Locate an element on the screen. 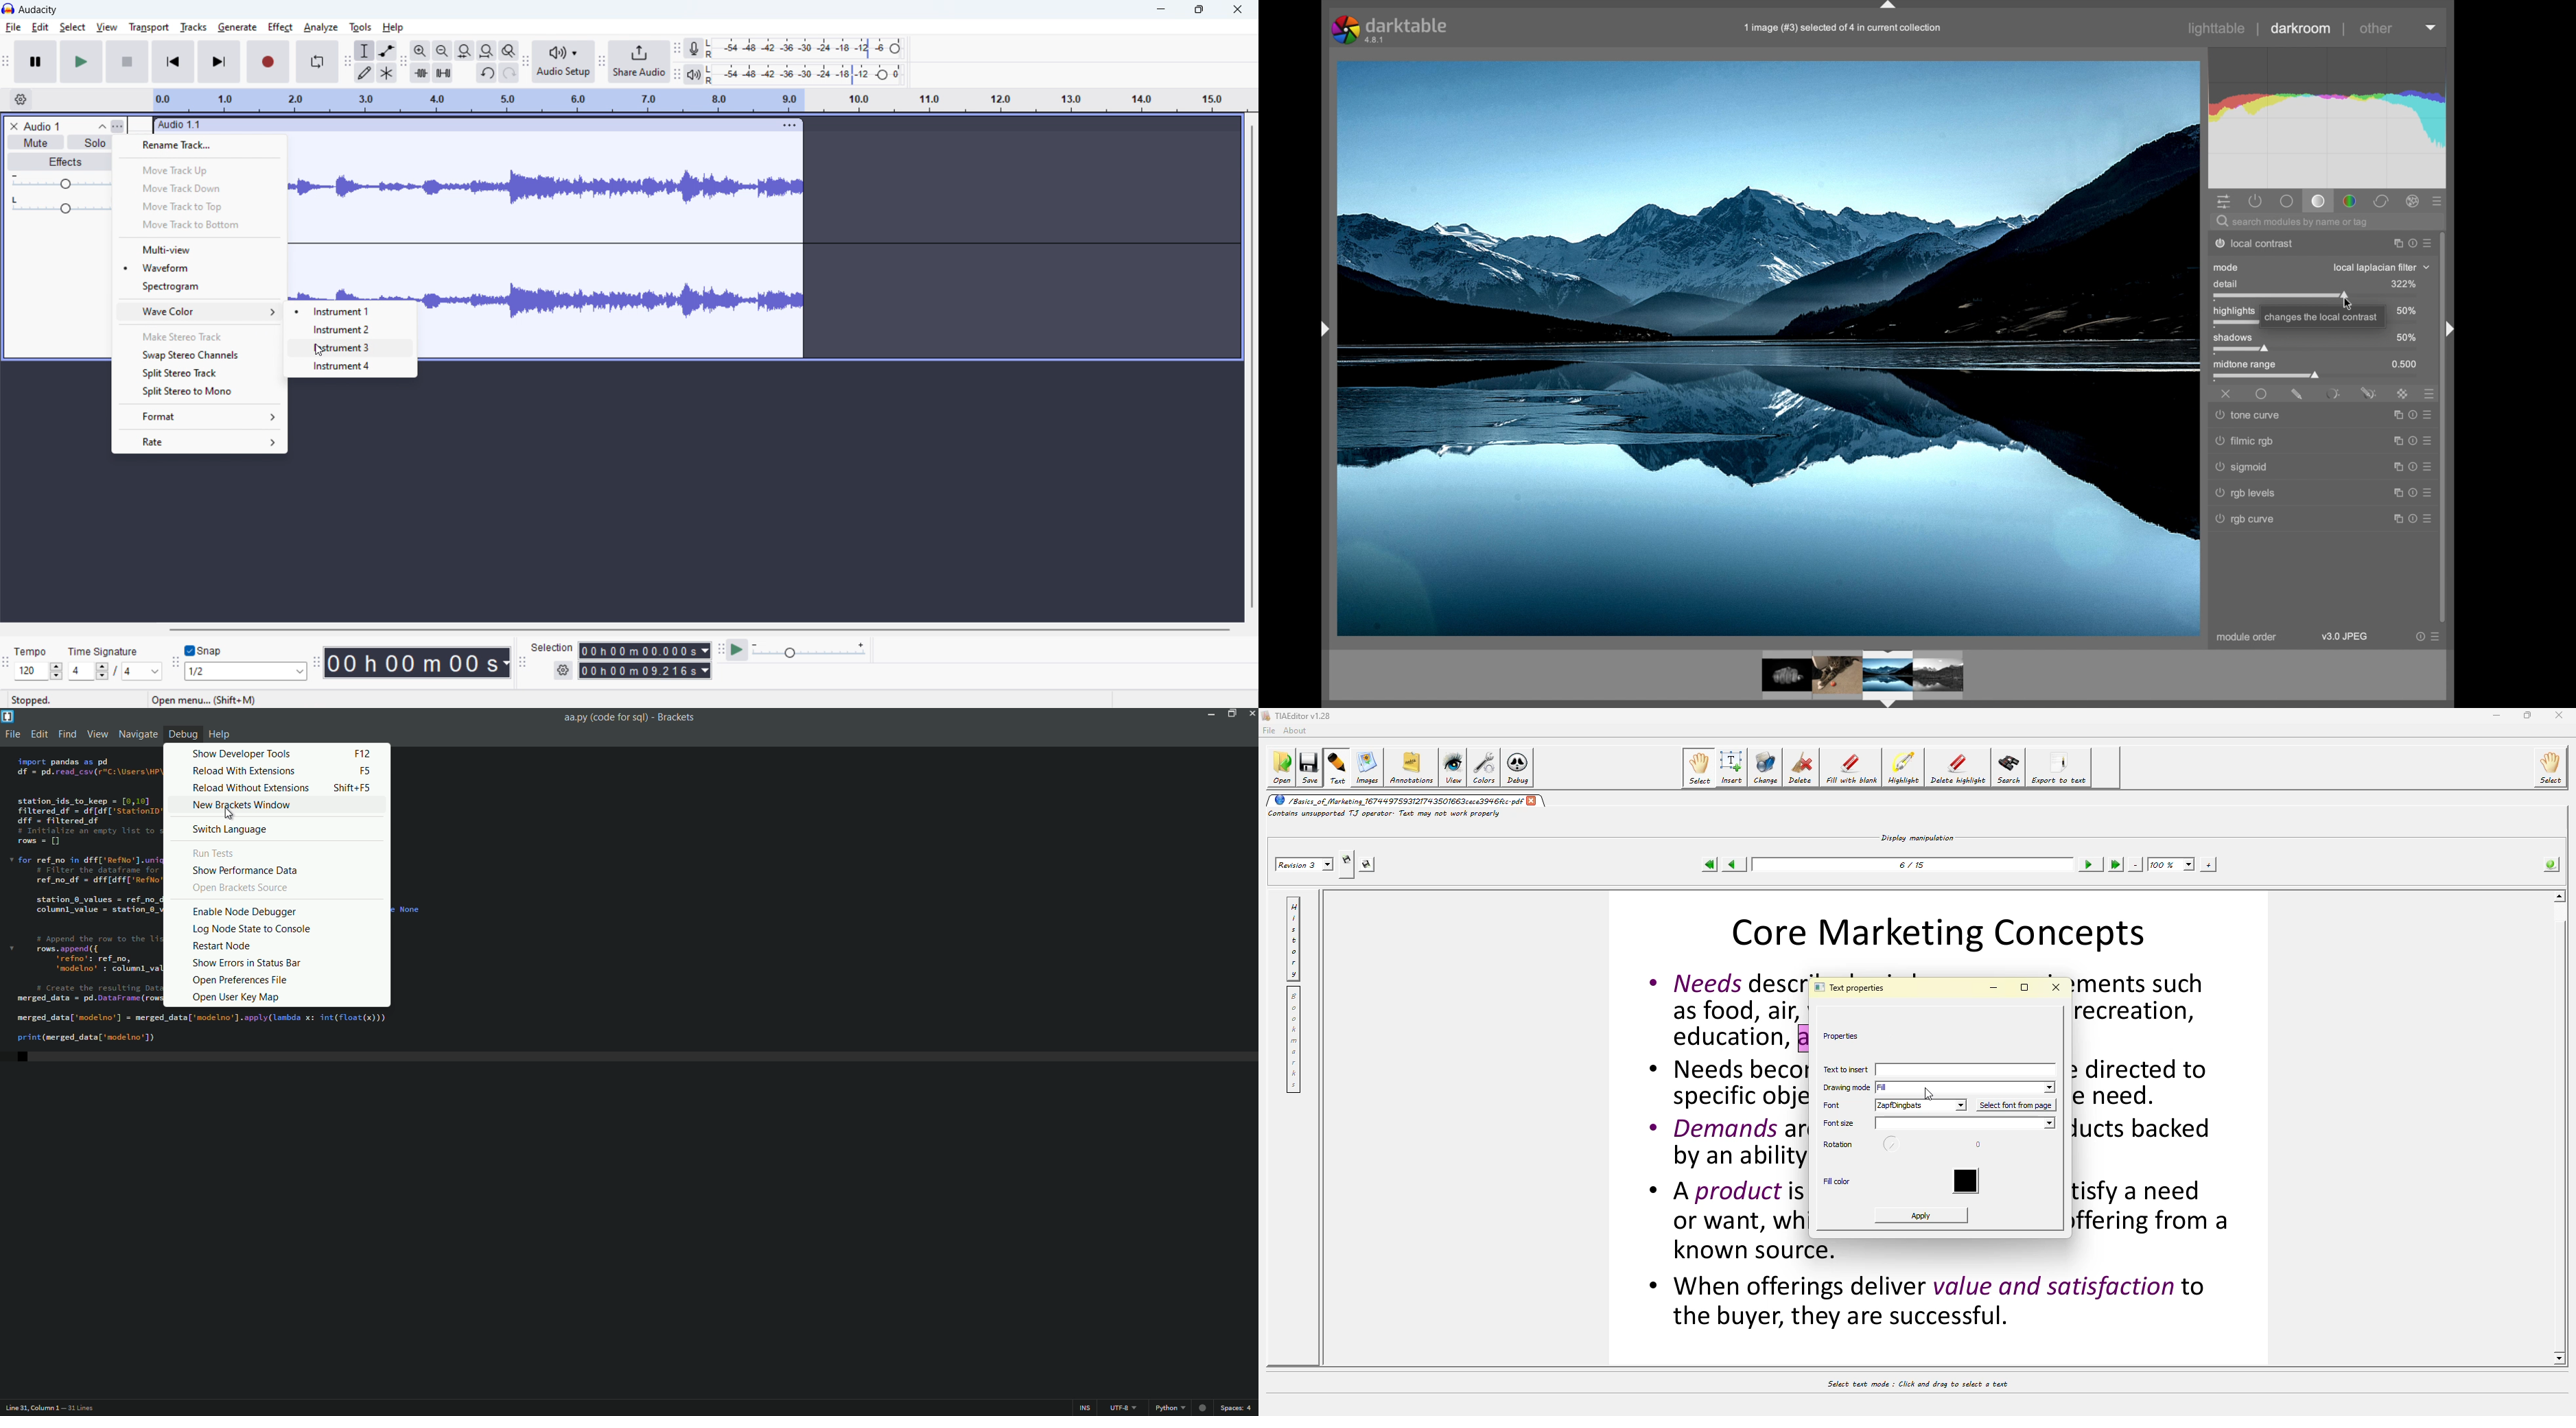  local laplacianfiler dropdown is located at coordinates (2383, 267).